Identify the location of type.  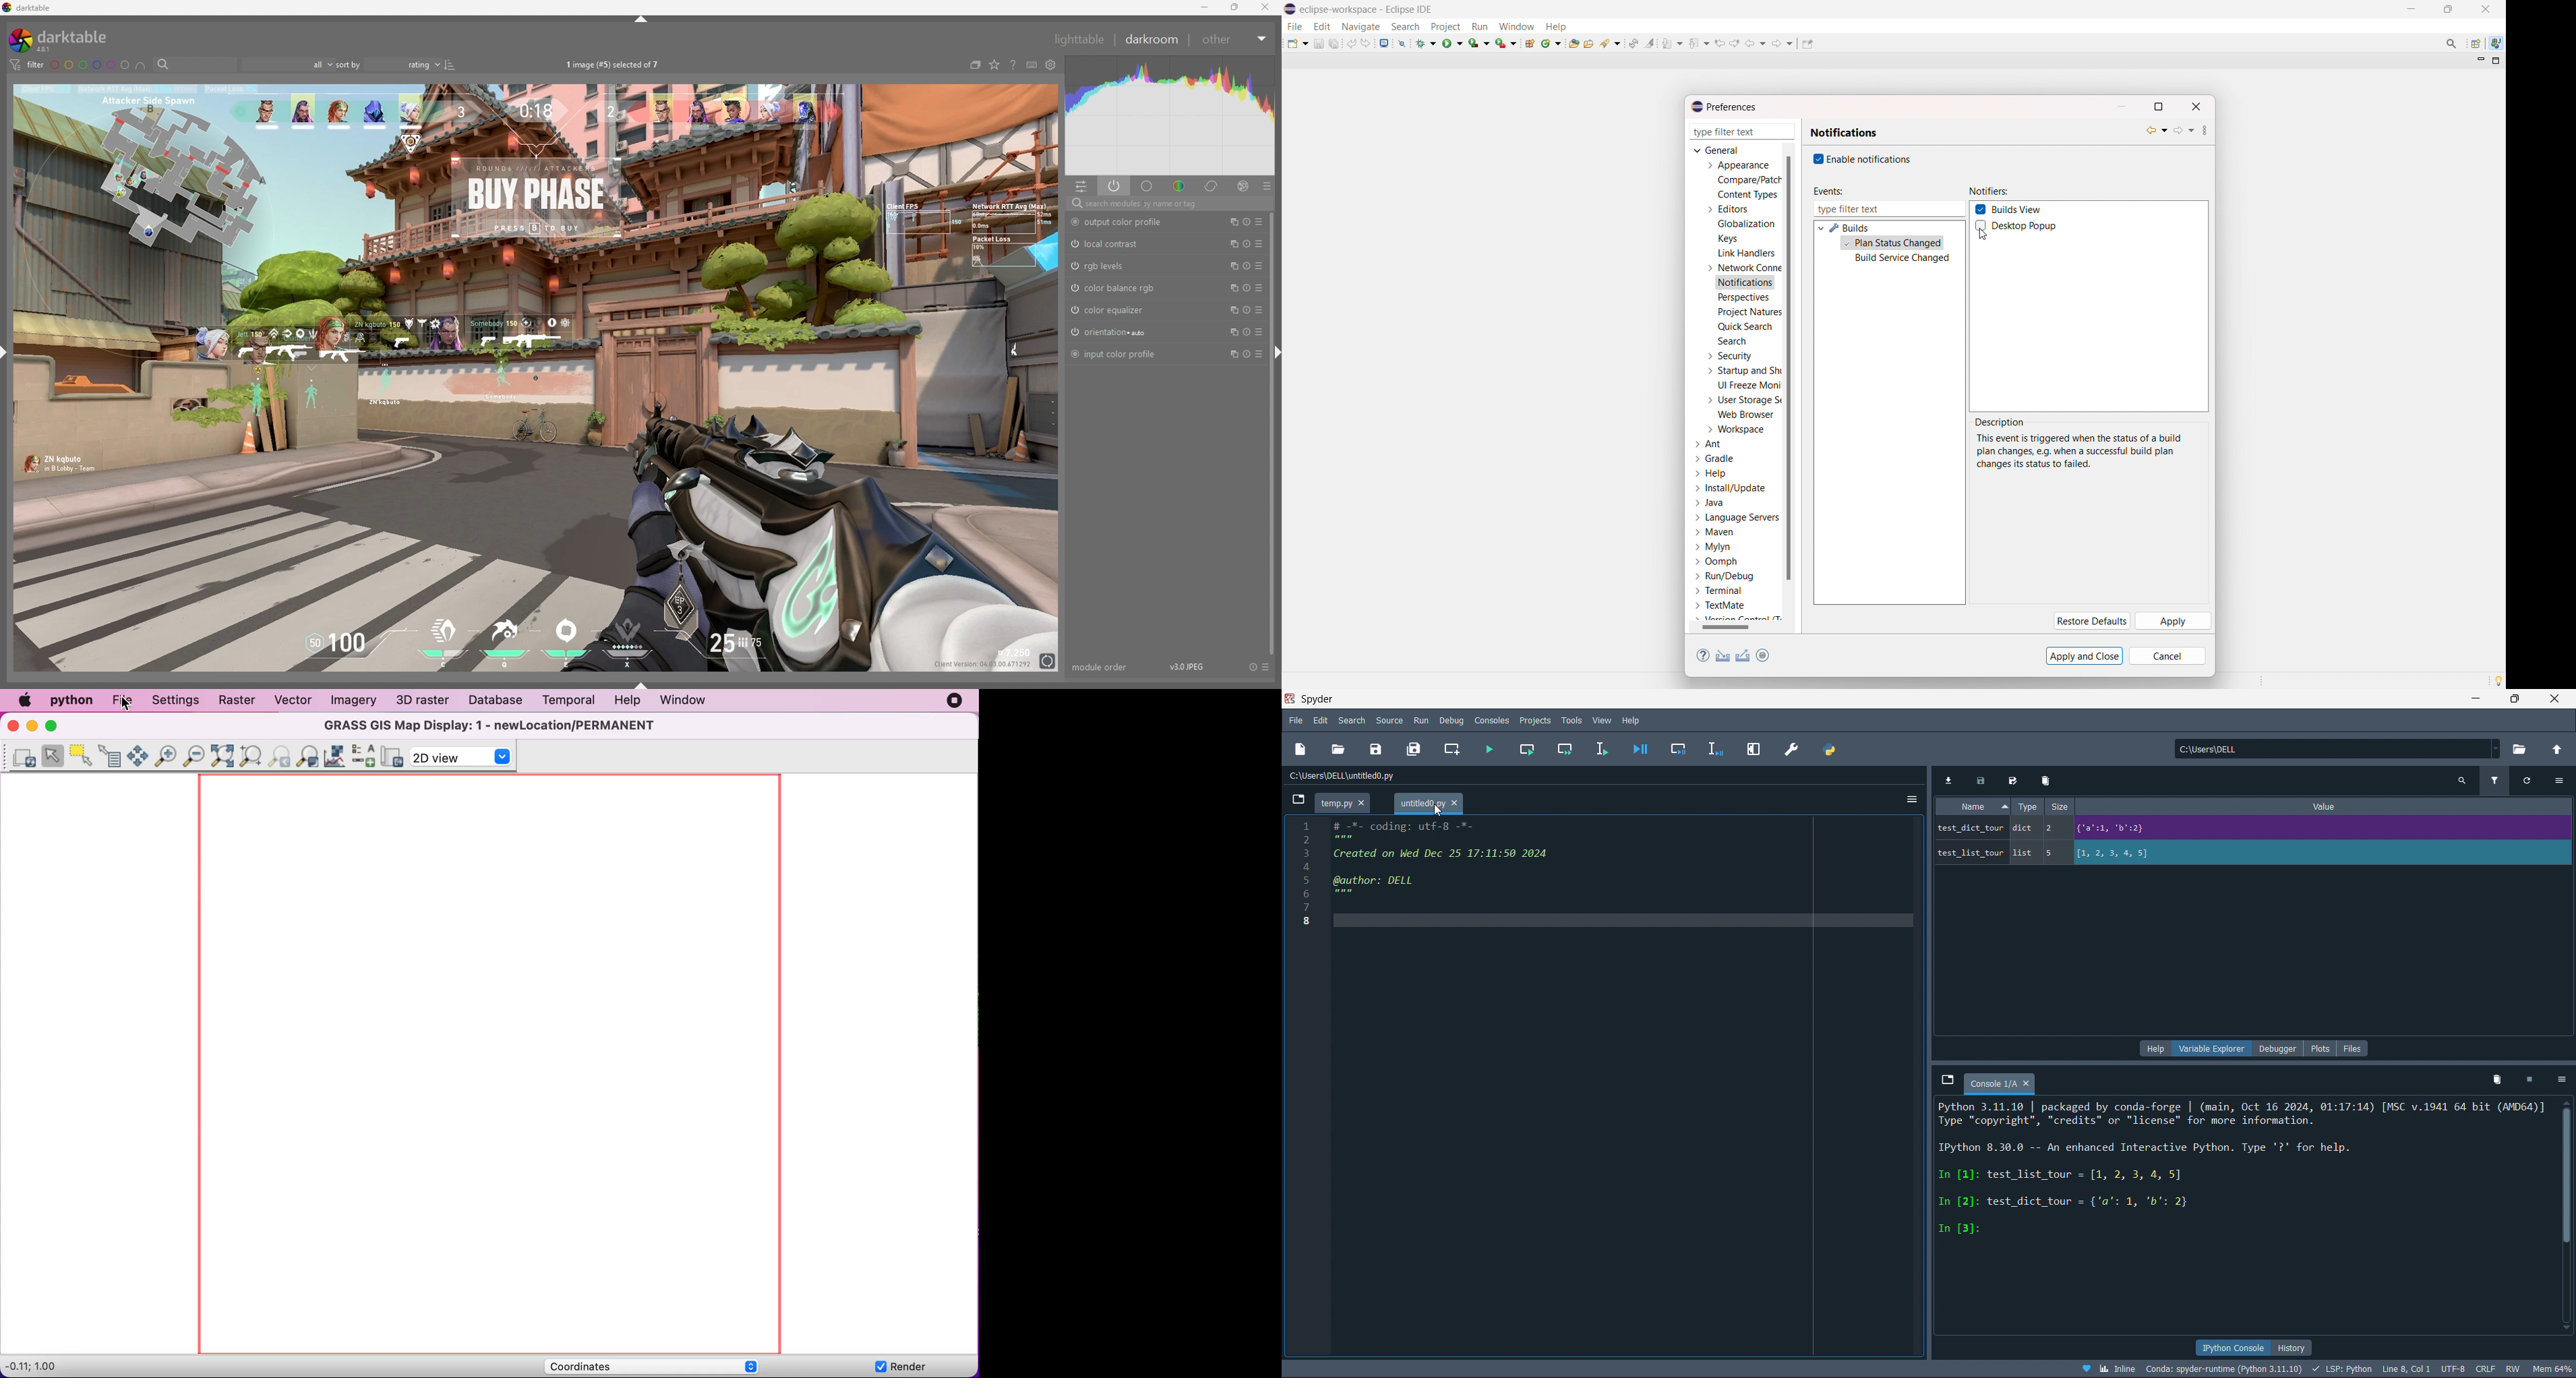
(2029, 807).